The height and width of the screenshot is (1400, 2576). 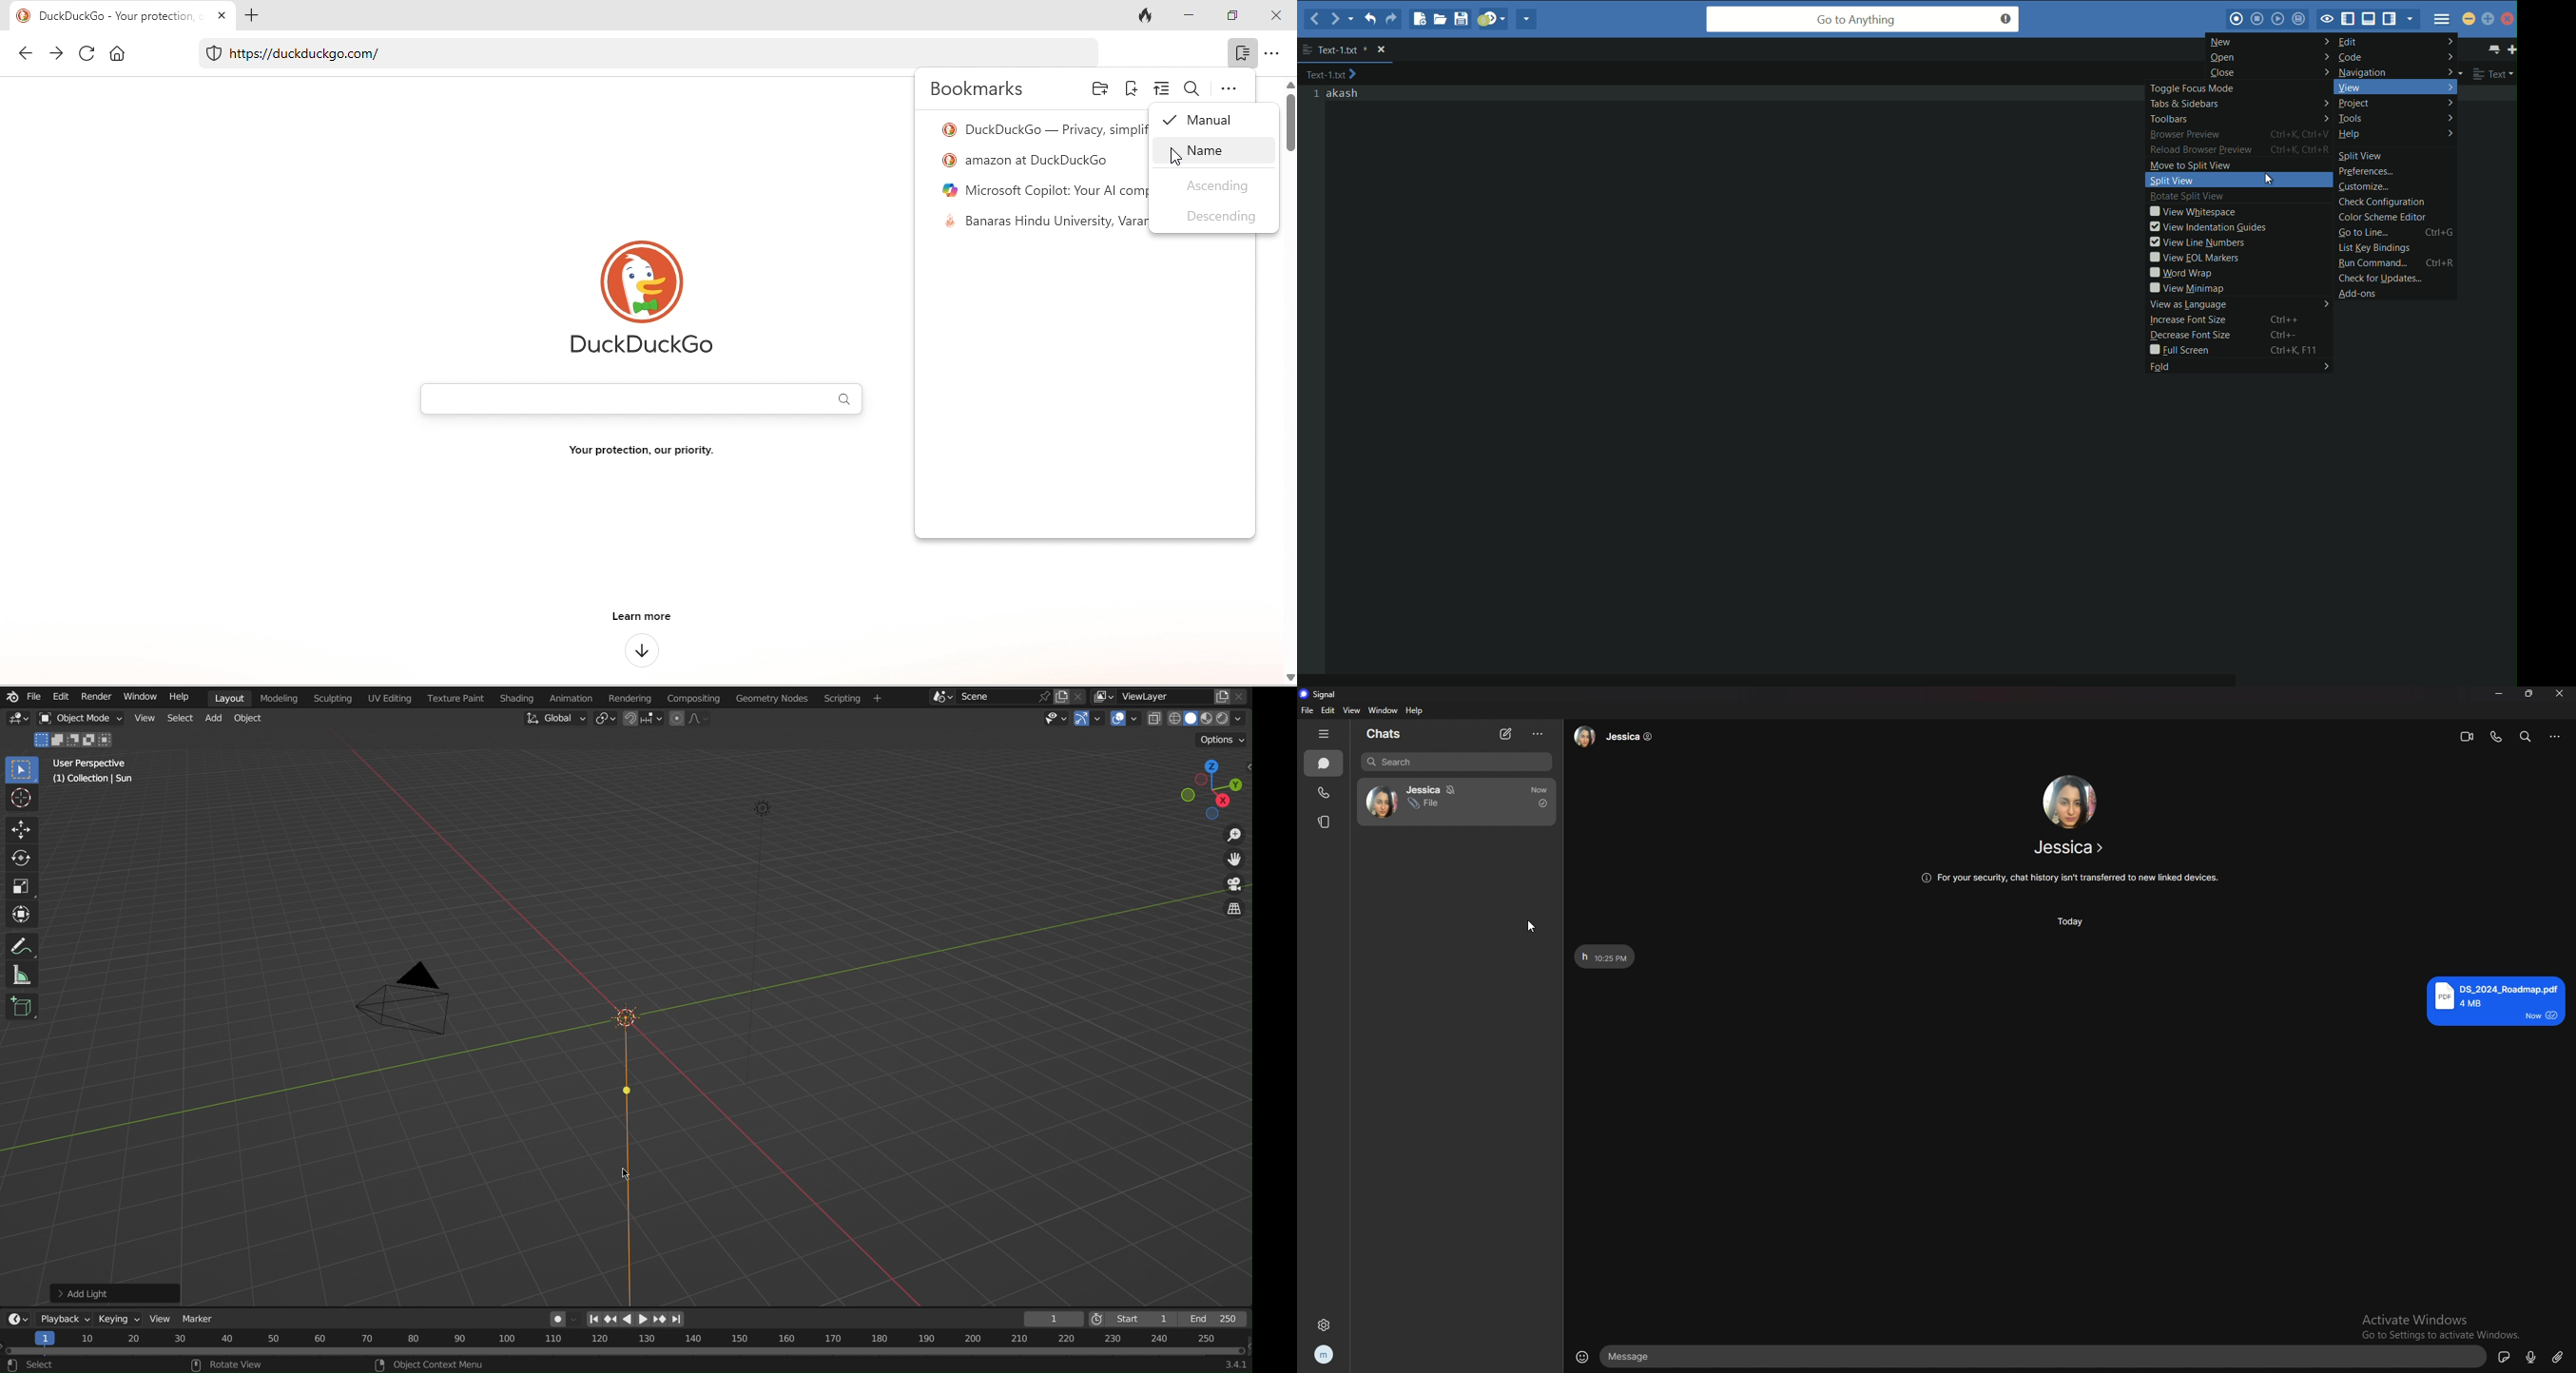 I want to click on contact, so click(x=1618, y=736).